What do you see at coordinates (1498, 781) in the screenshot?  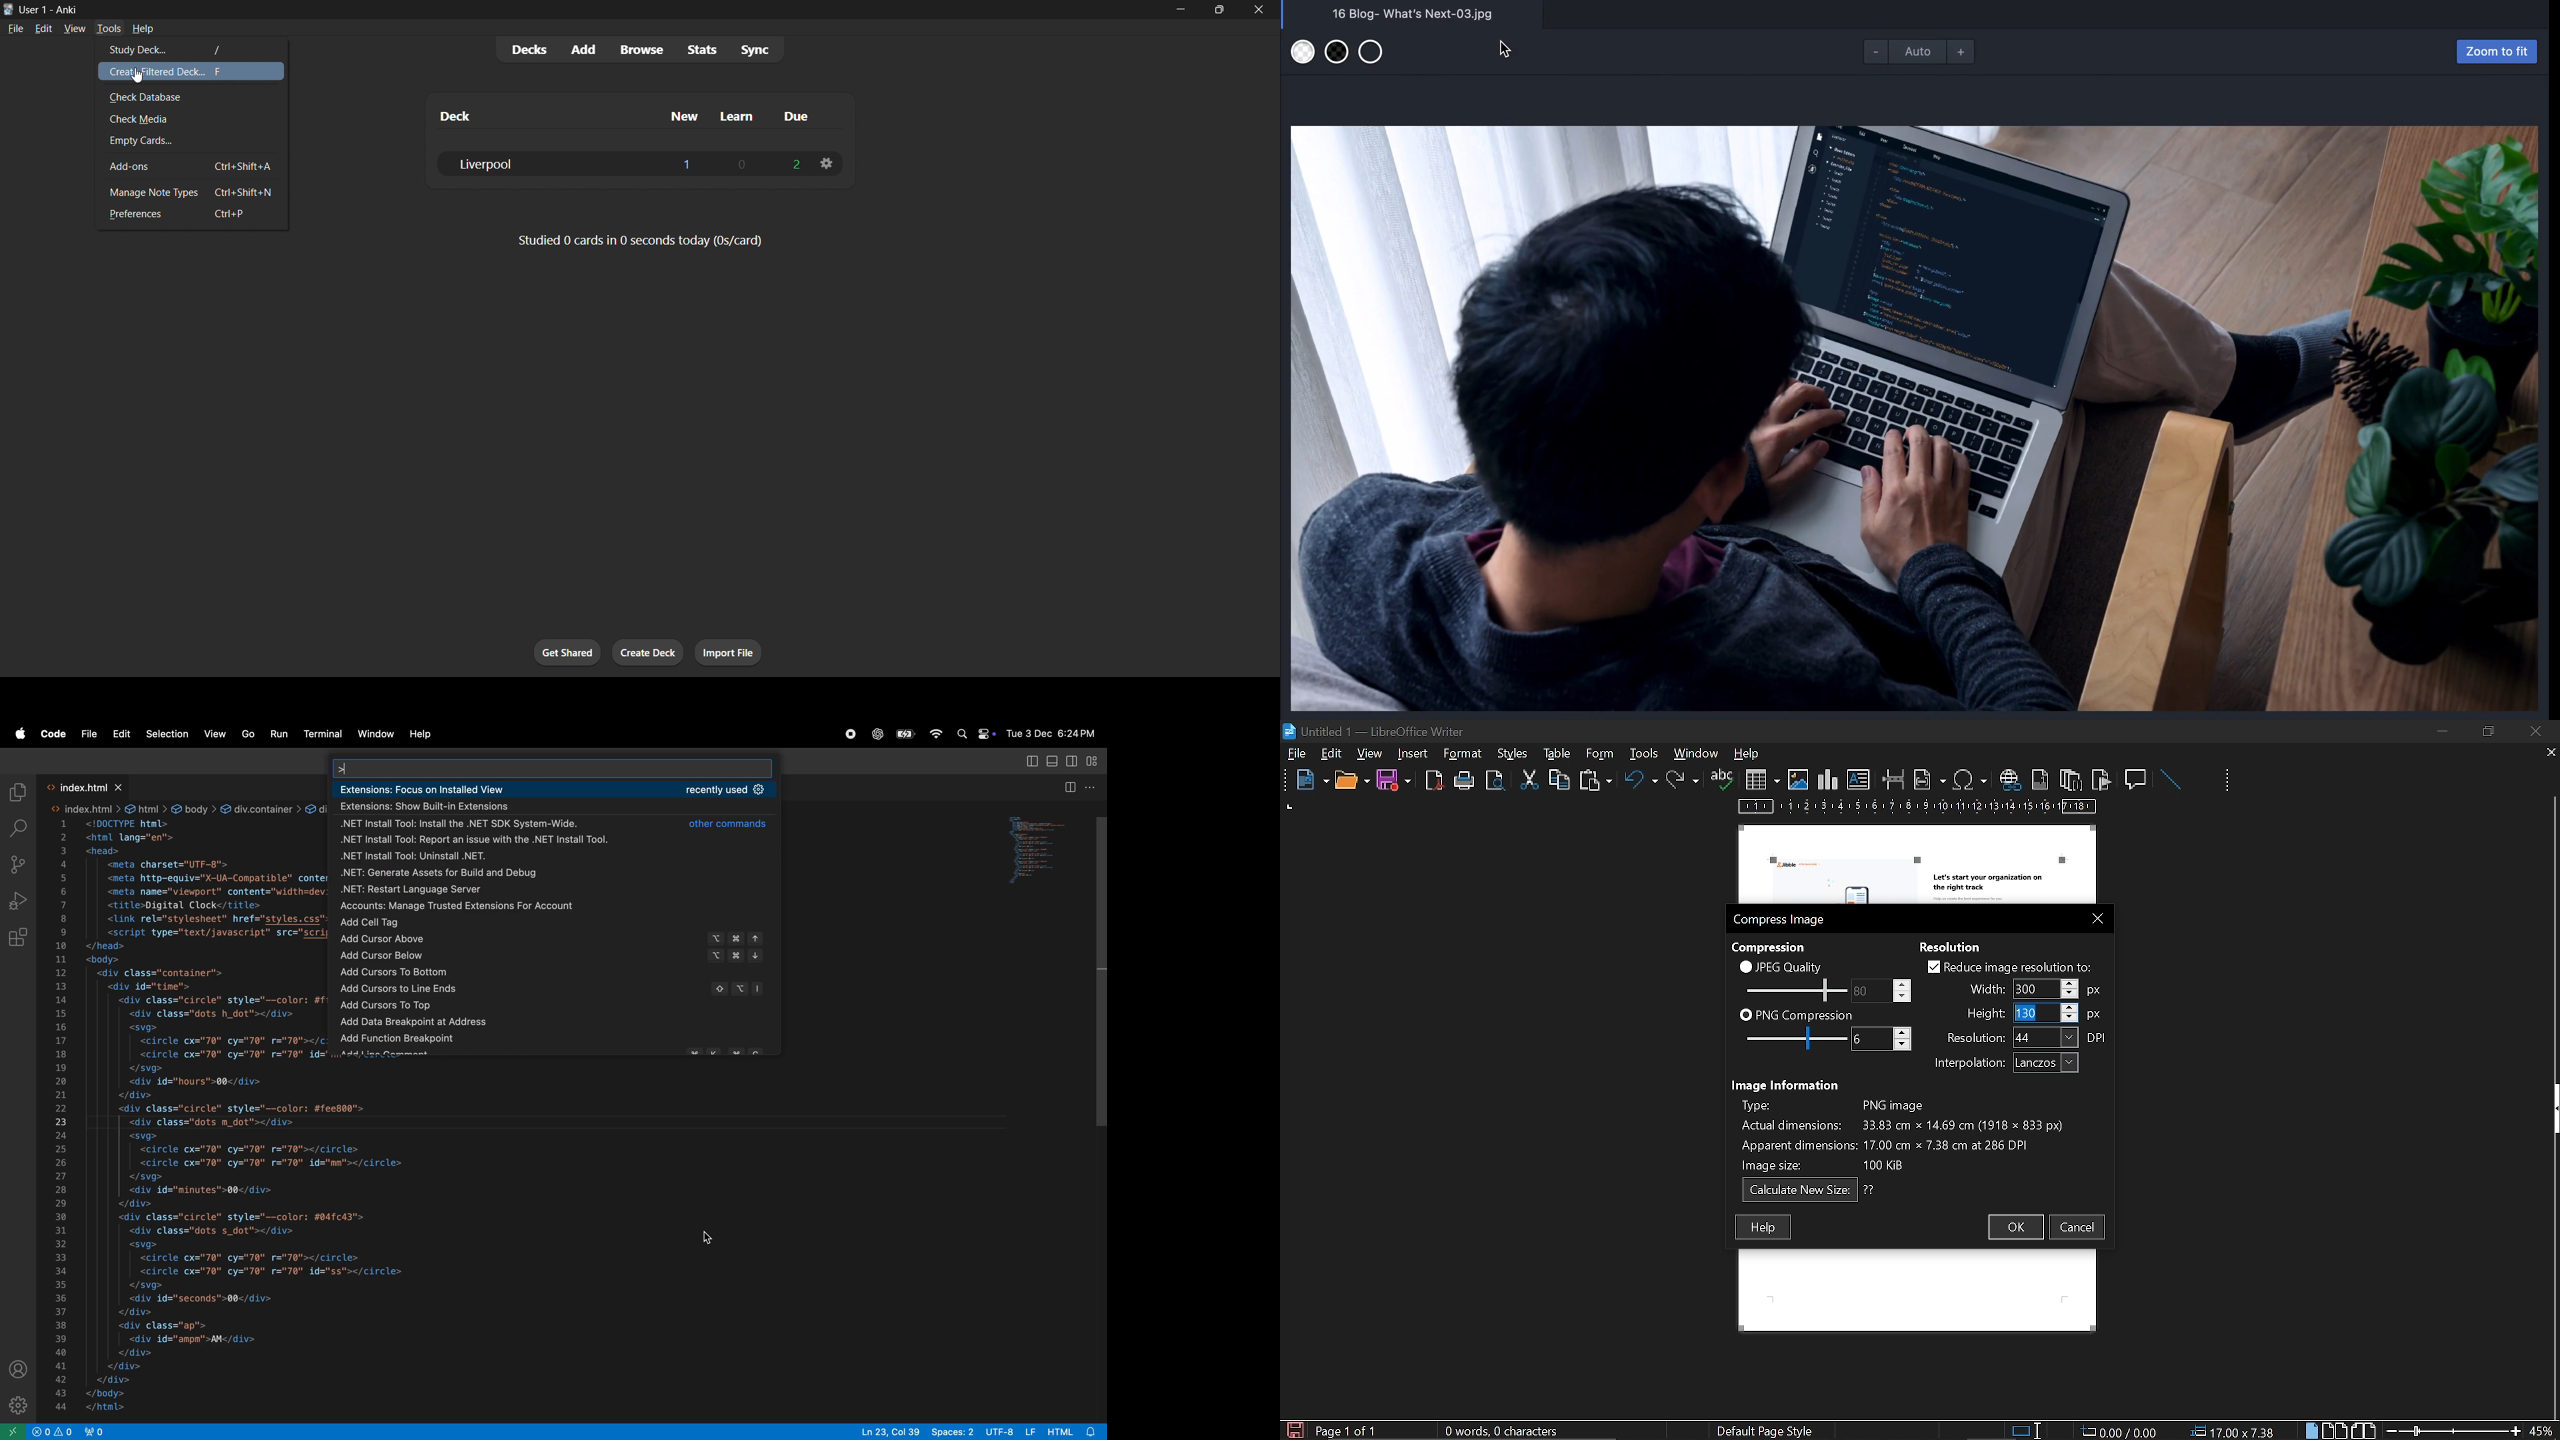 I see `toggle print preview` at bounding box center [1498, 781].